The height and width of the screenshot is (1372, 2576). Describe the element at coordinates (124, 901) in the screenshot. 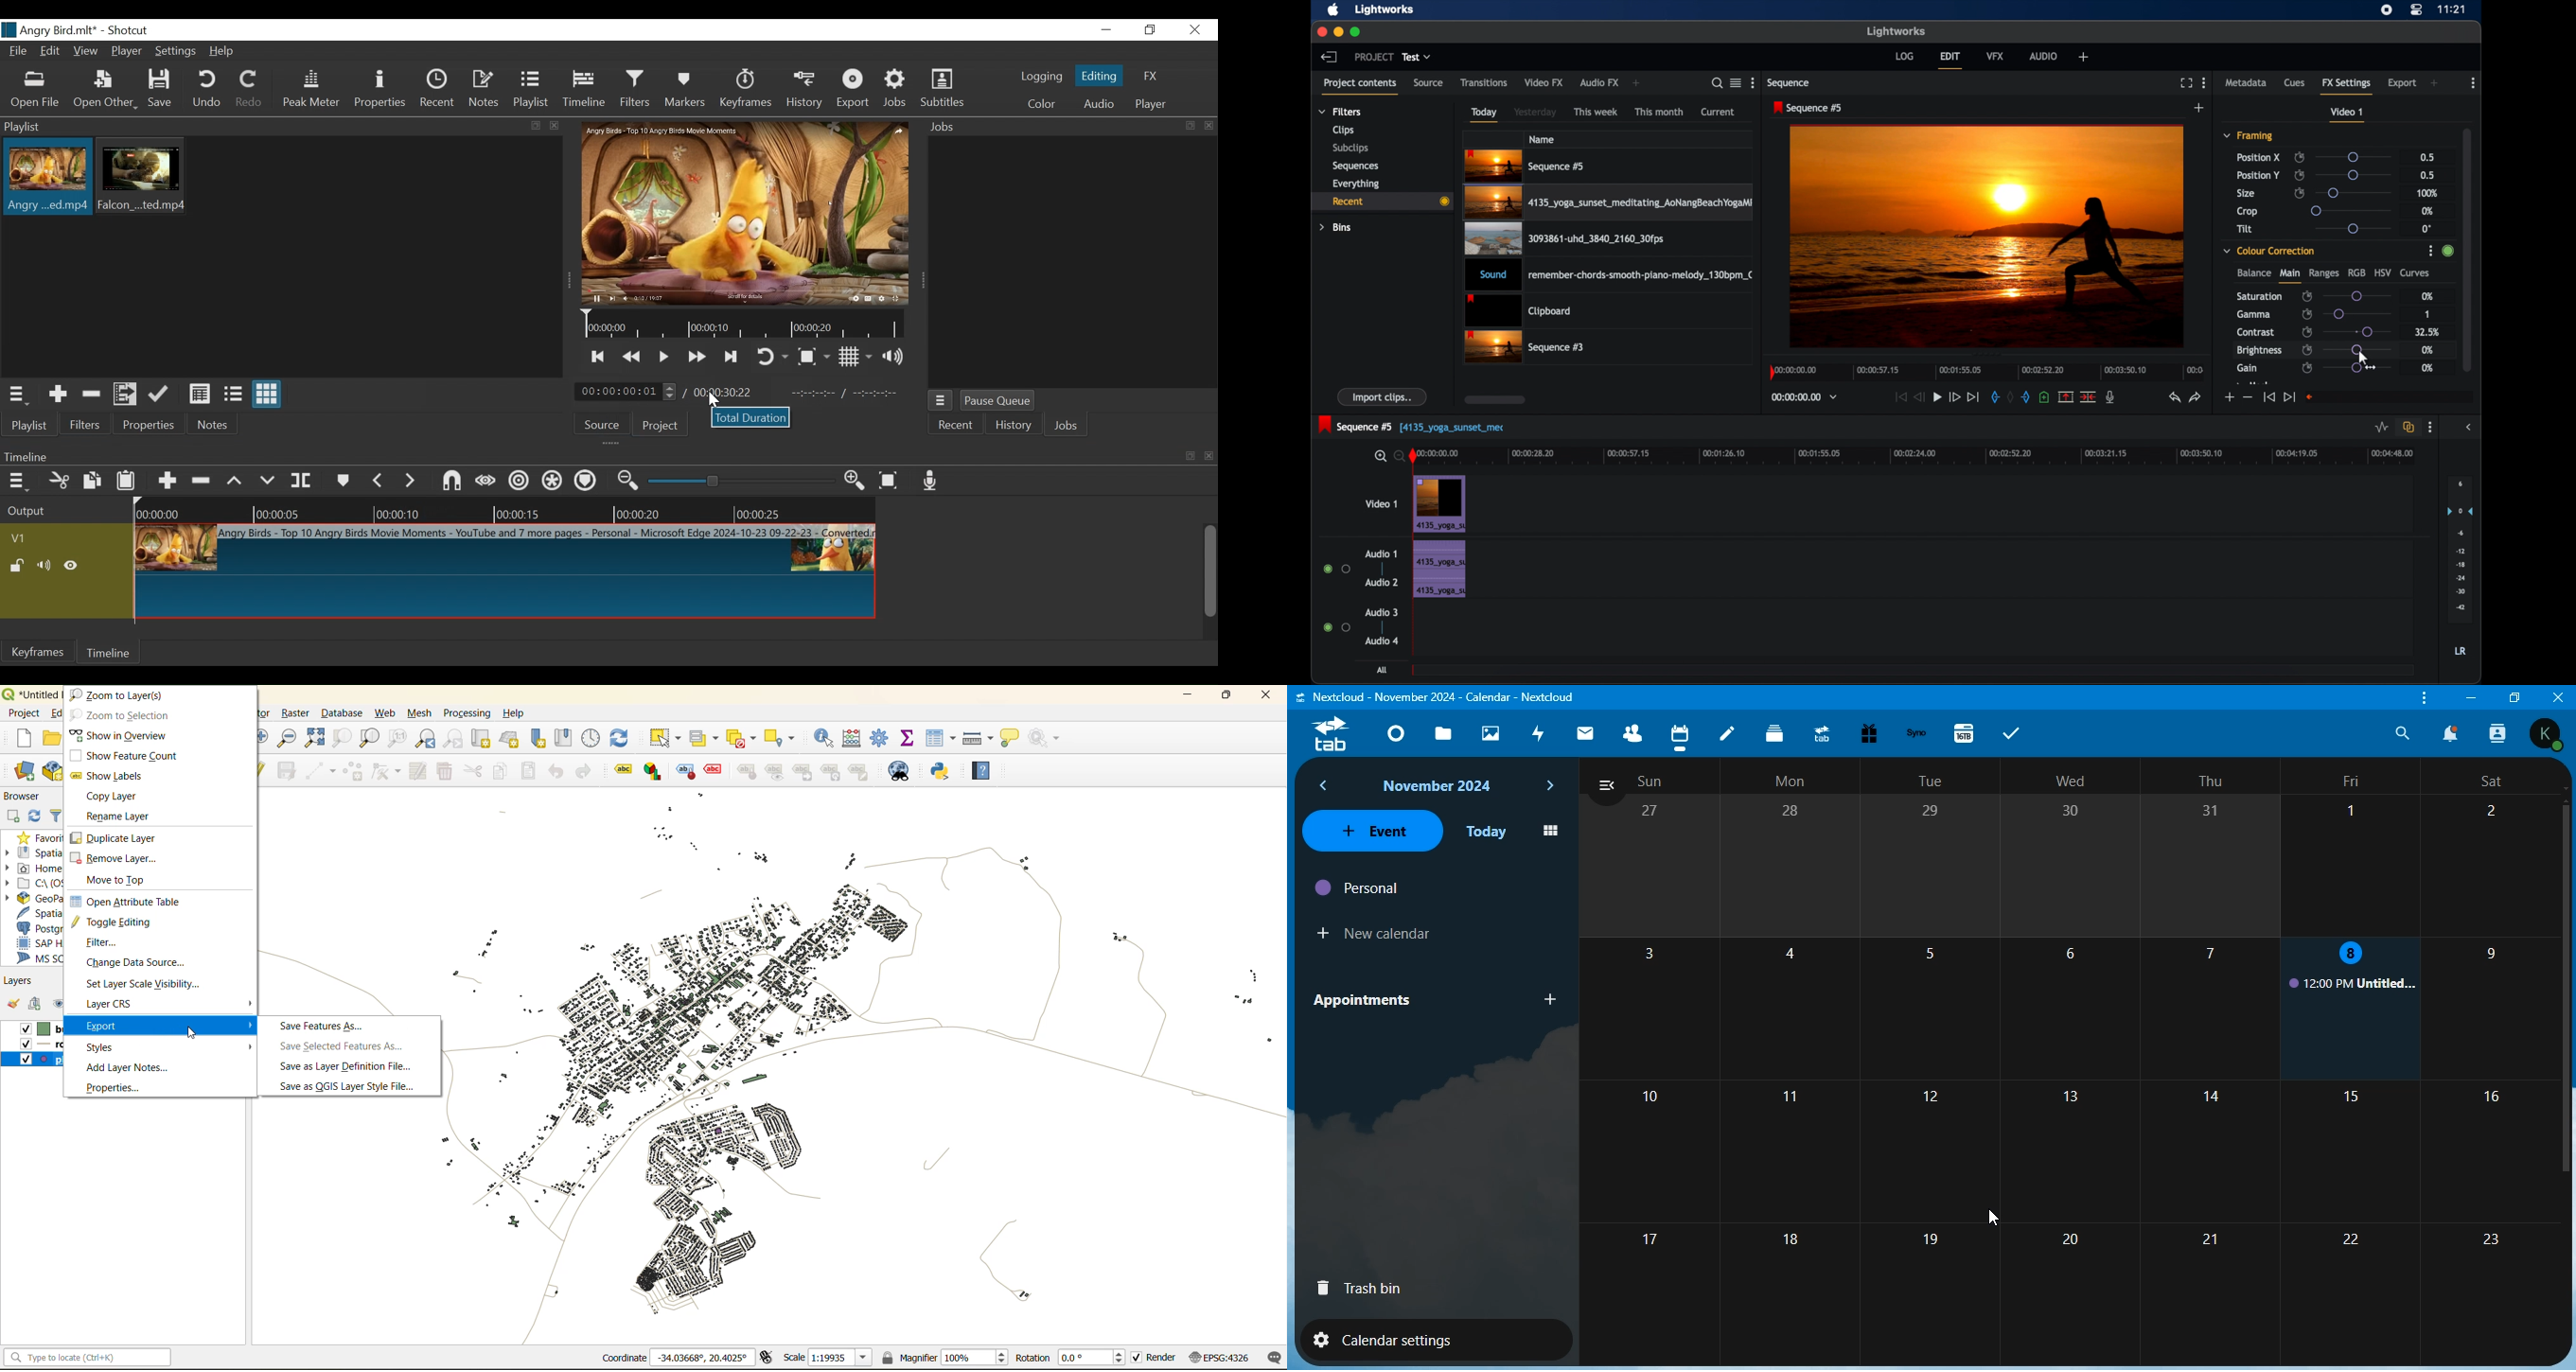

I see `open attribute table` at that location.